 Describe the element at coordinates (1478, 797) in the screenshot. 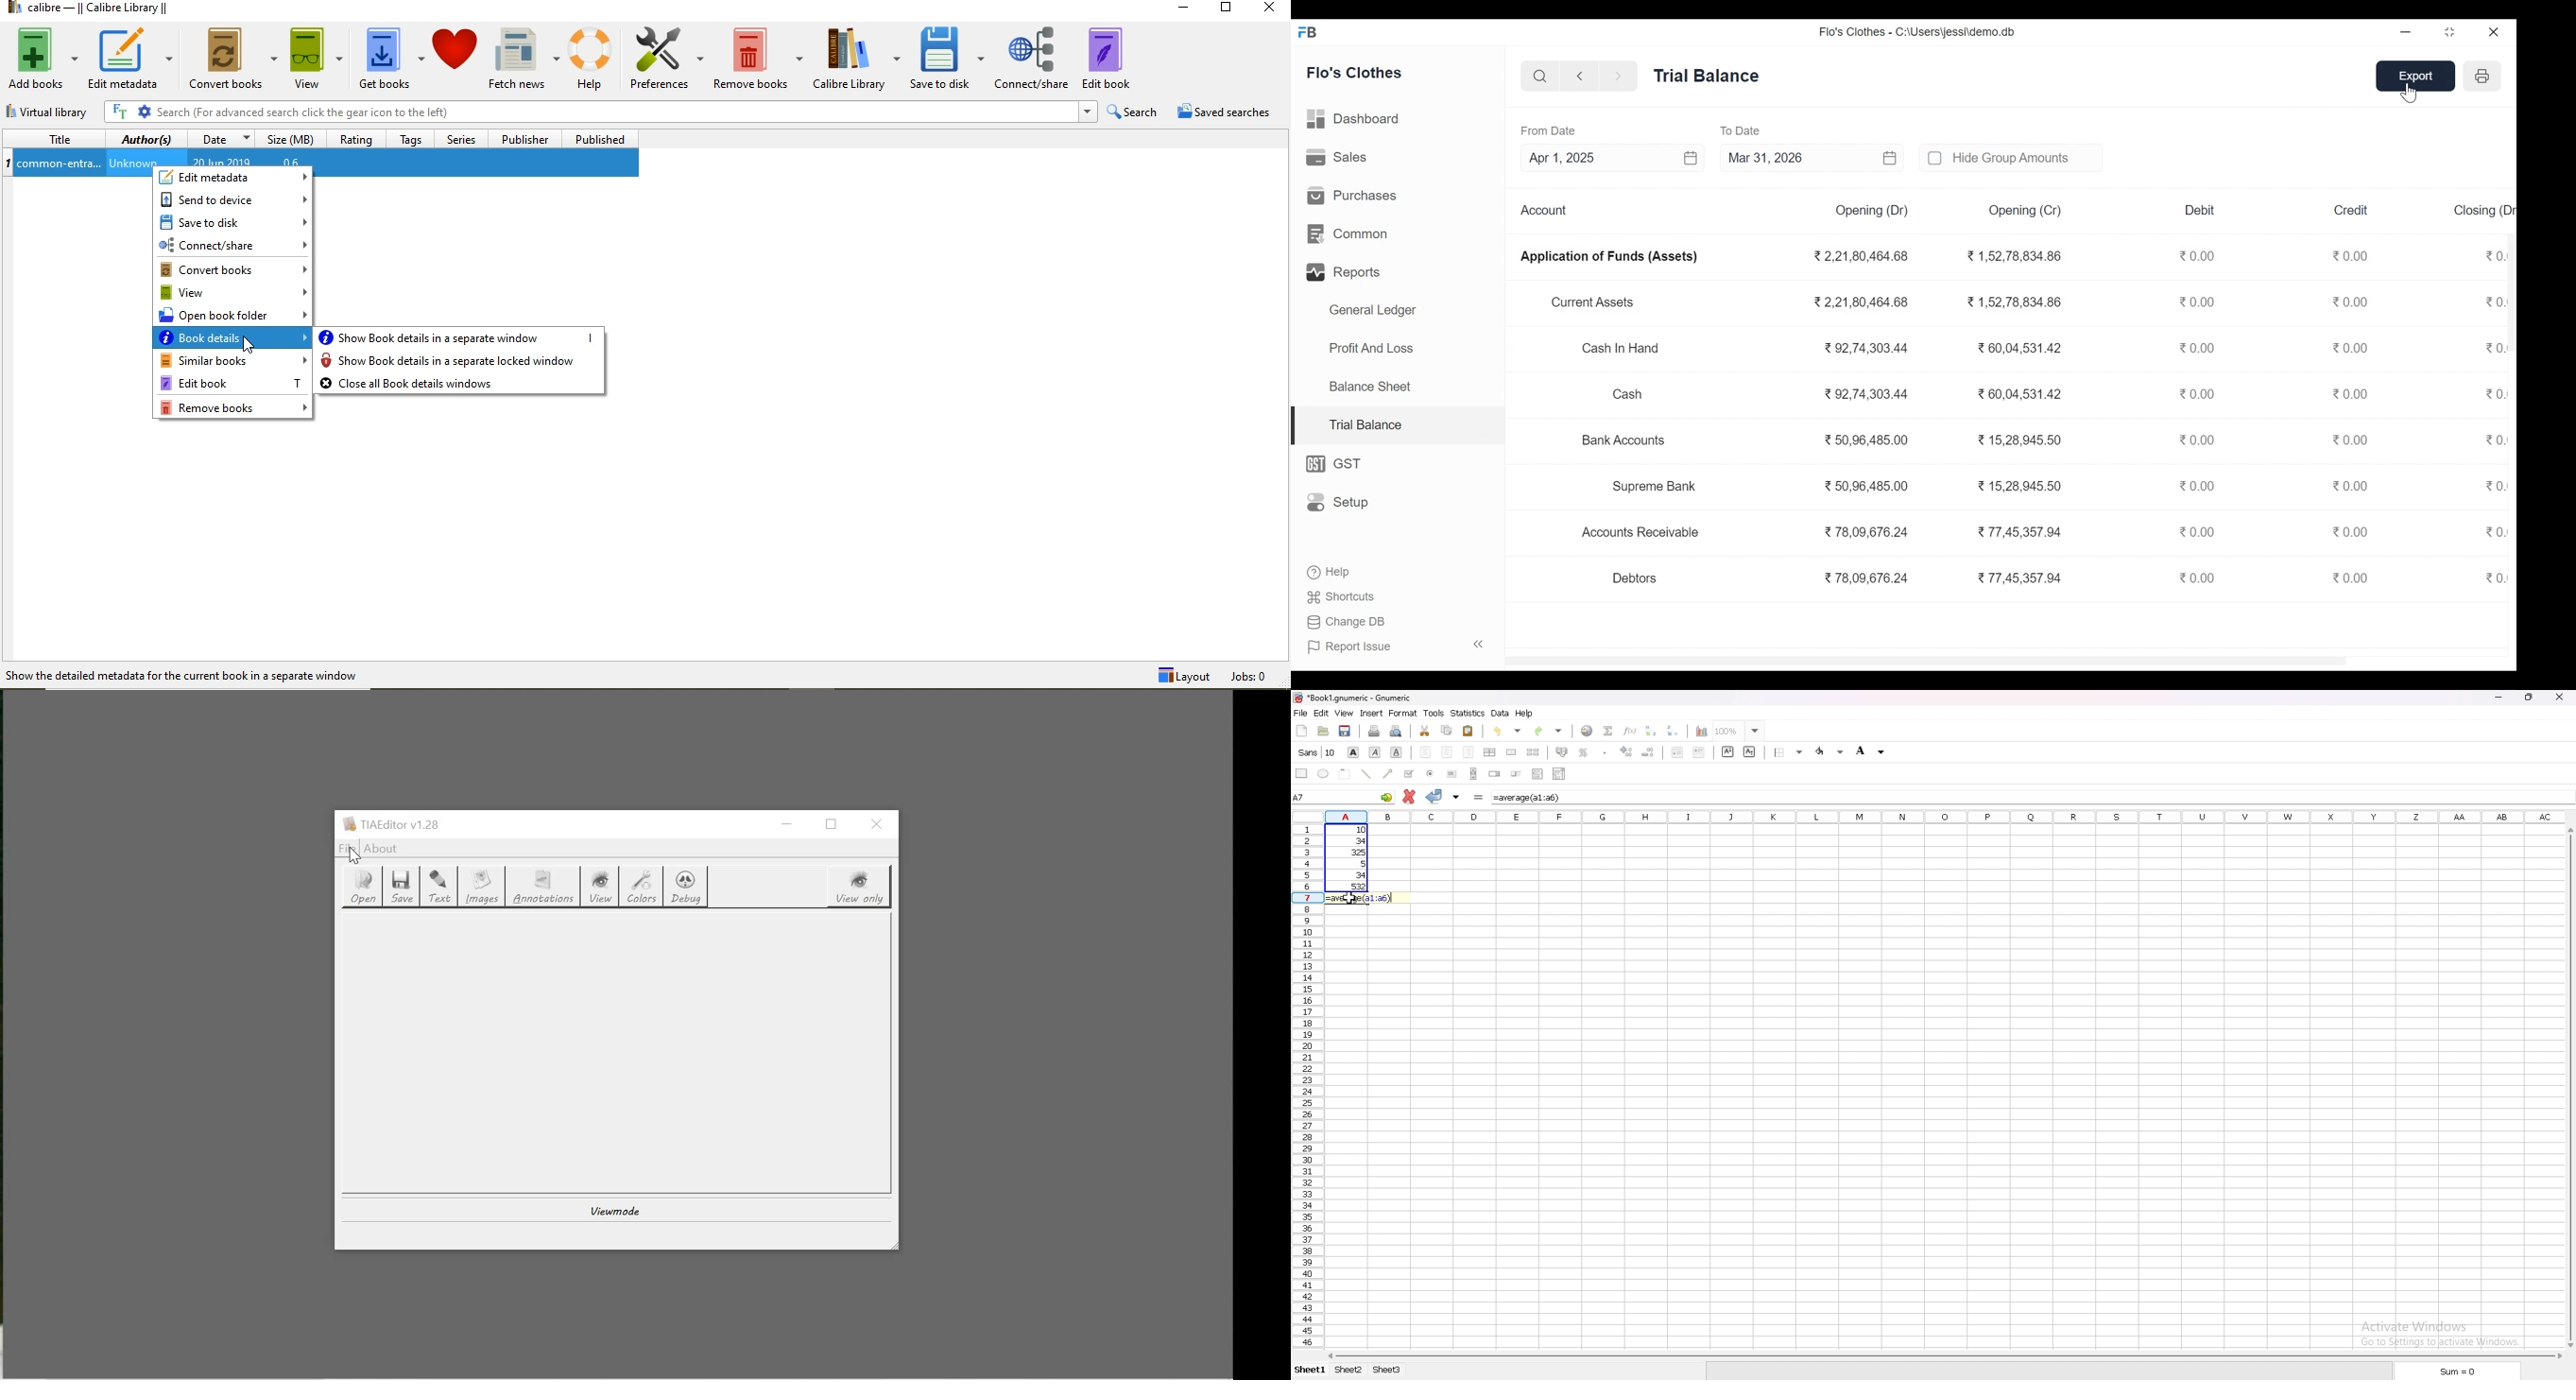

I see `formula` at that location.